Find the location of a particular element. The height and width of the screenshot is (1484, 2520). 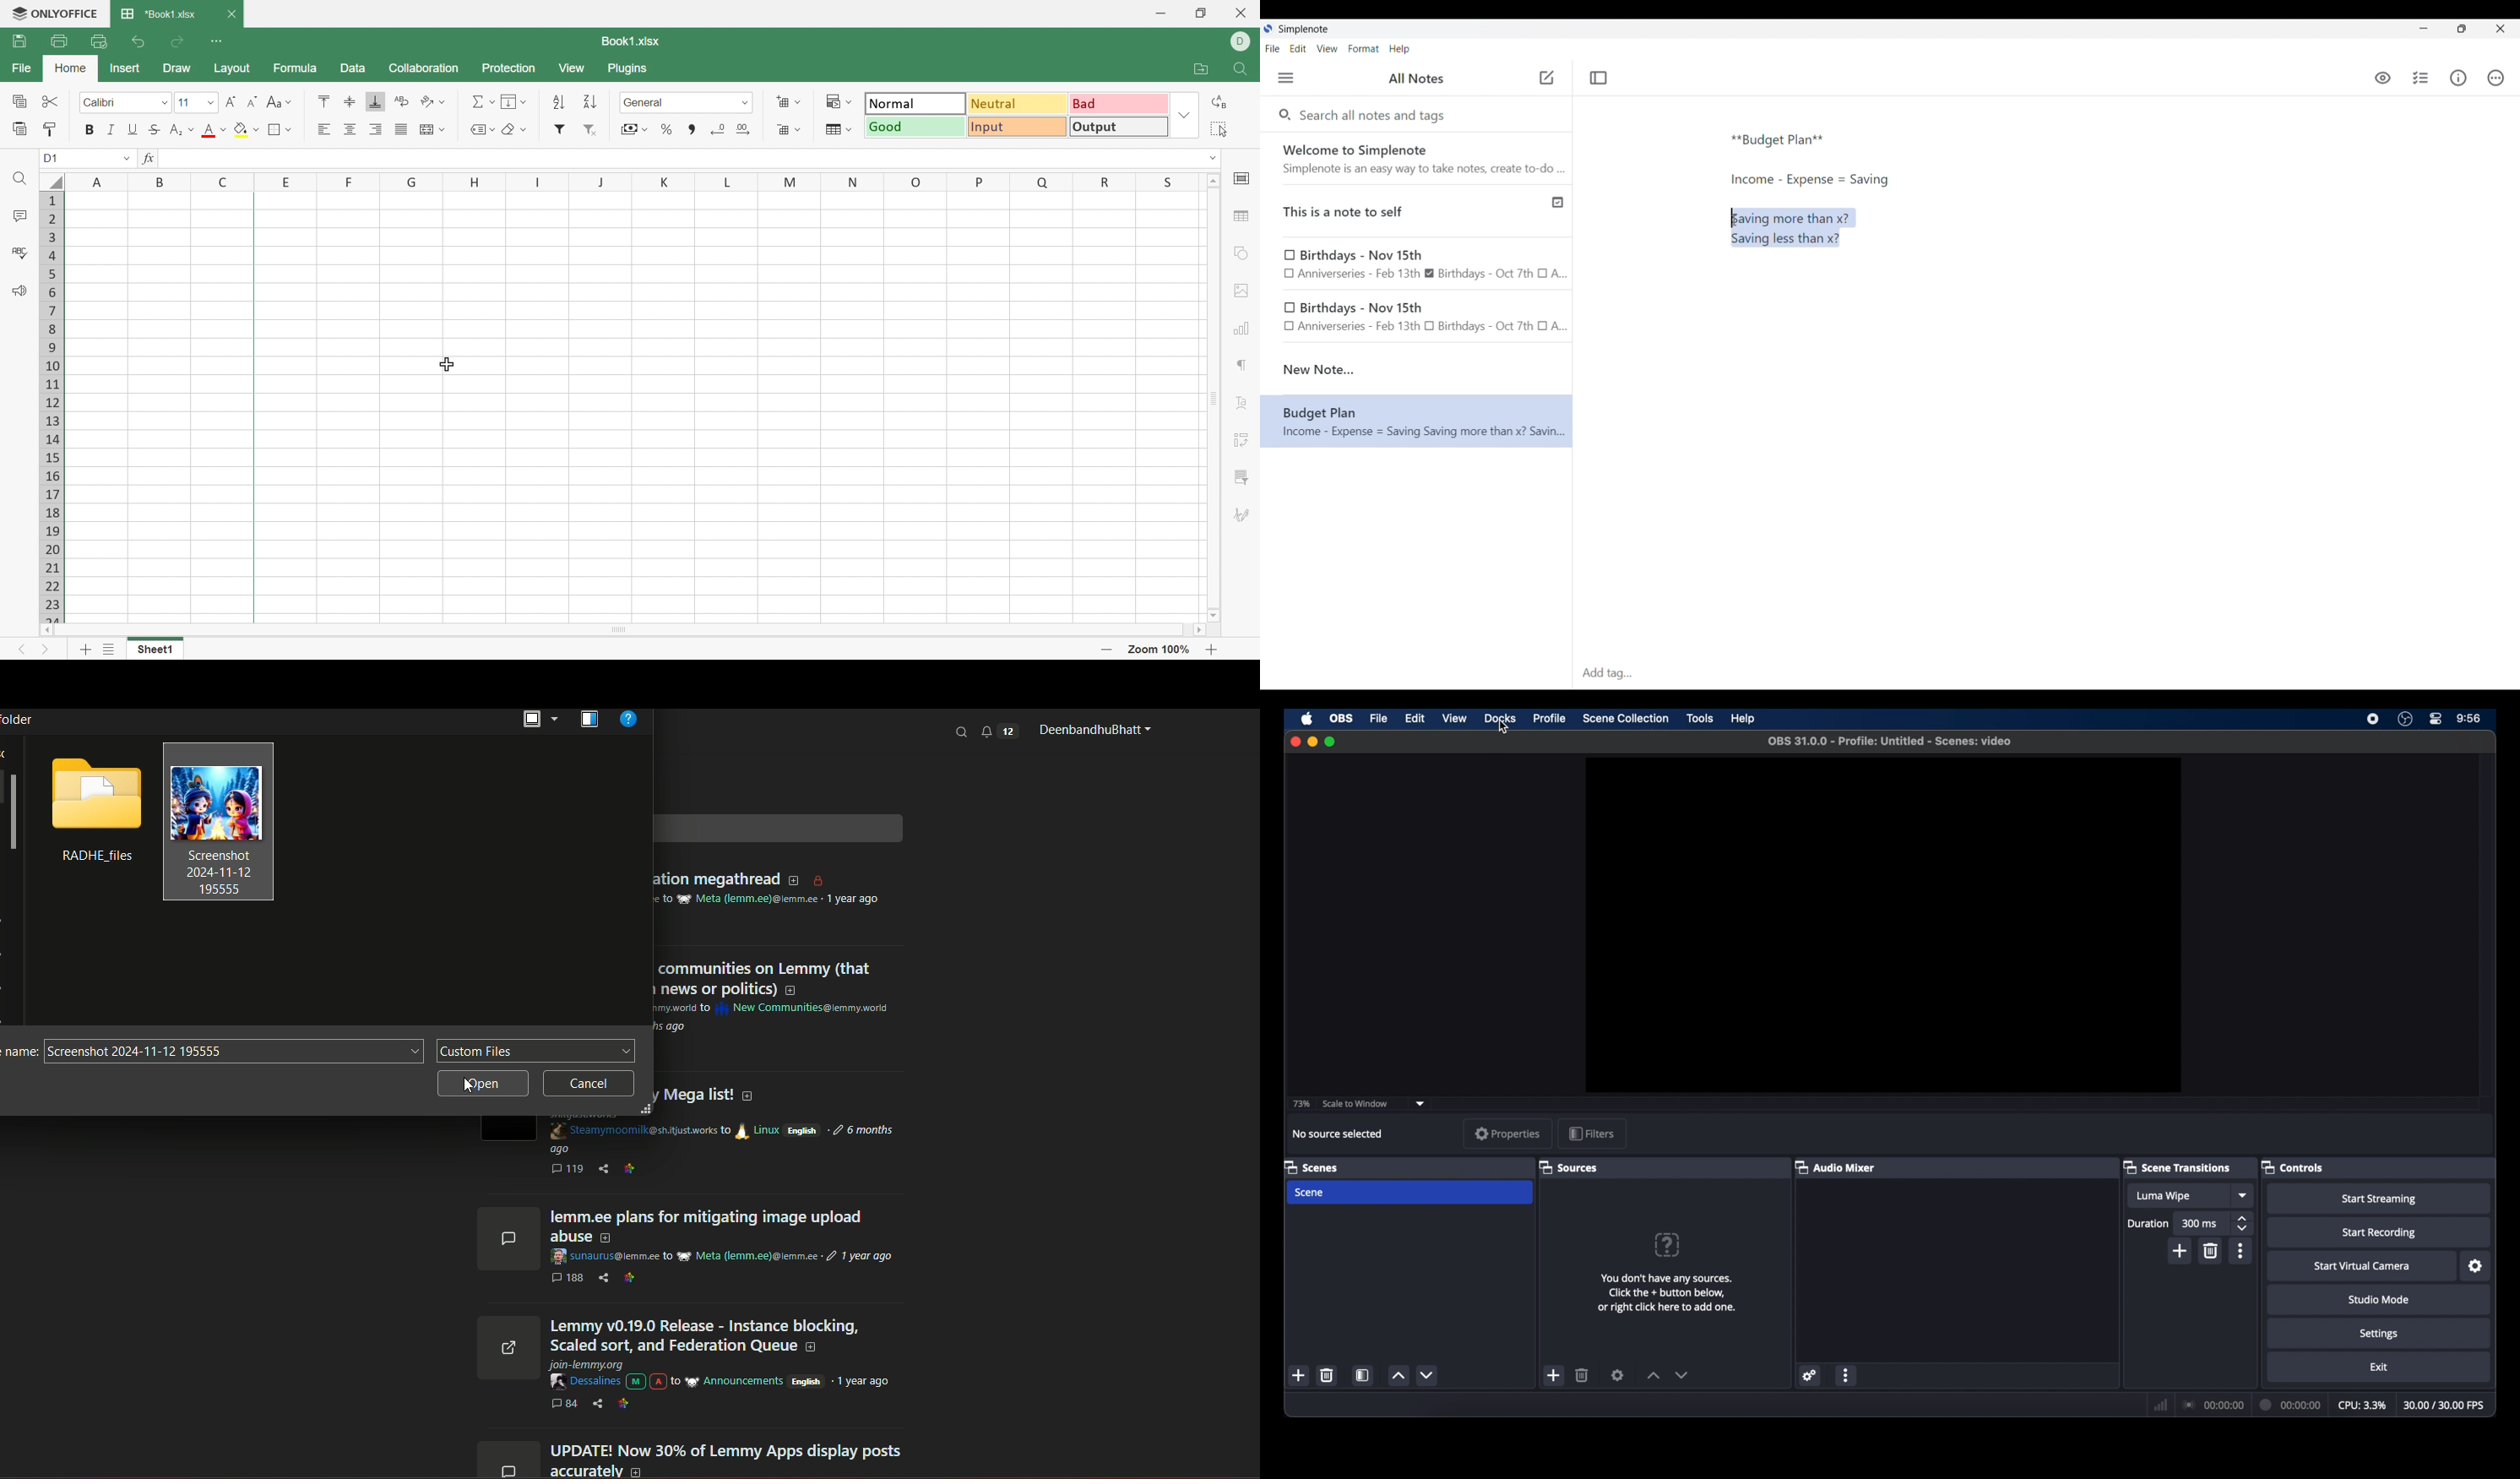

Note text changed is located at coordinates (1416, 421).